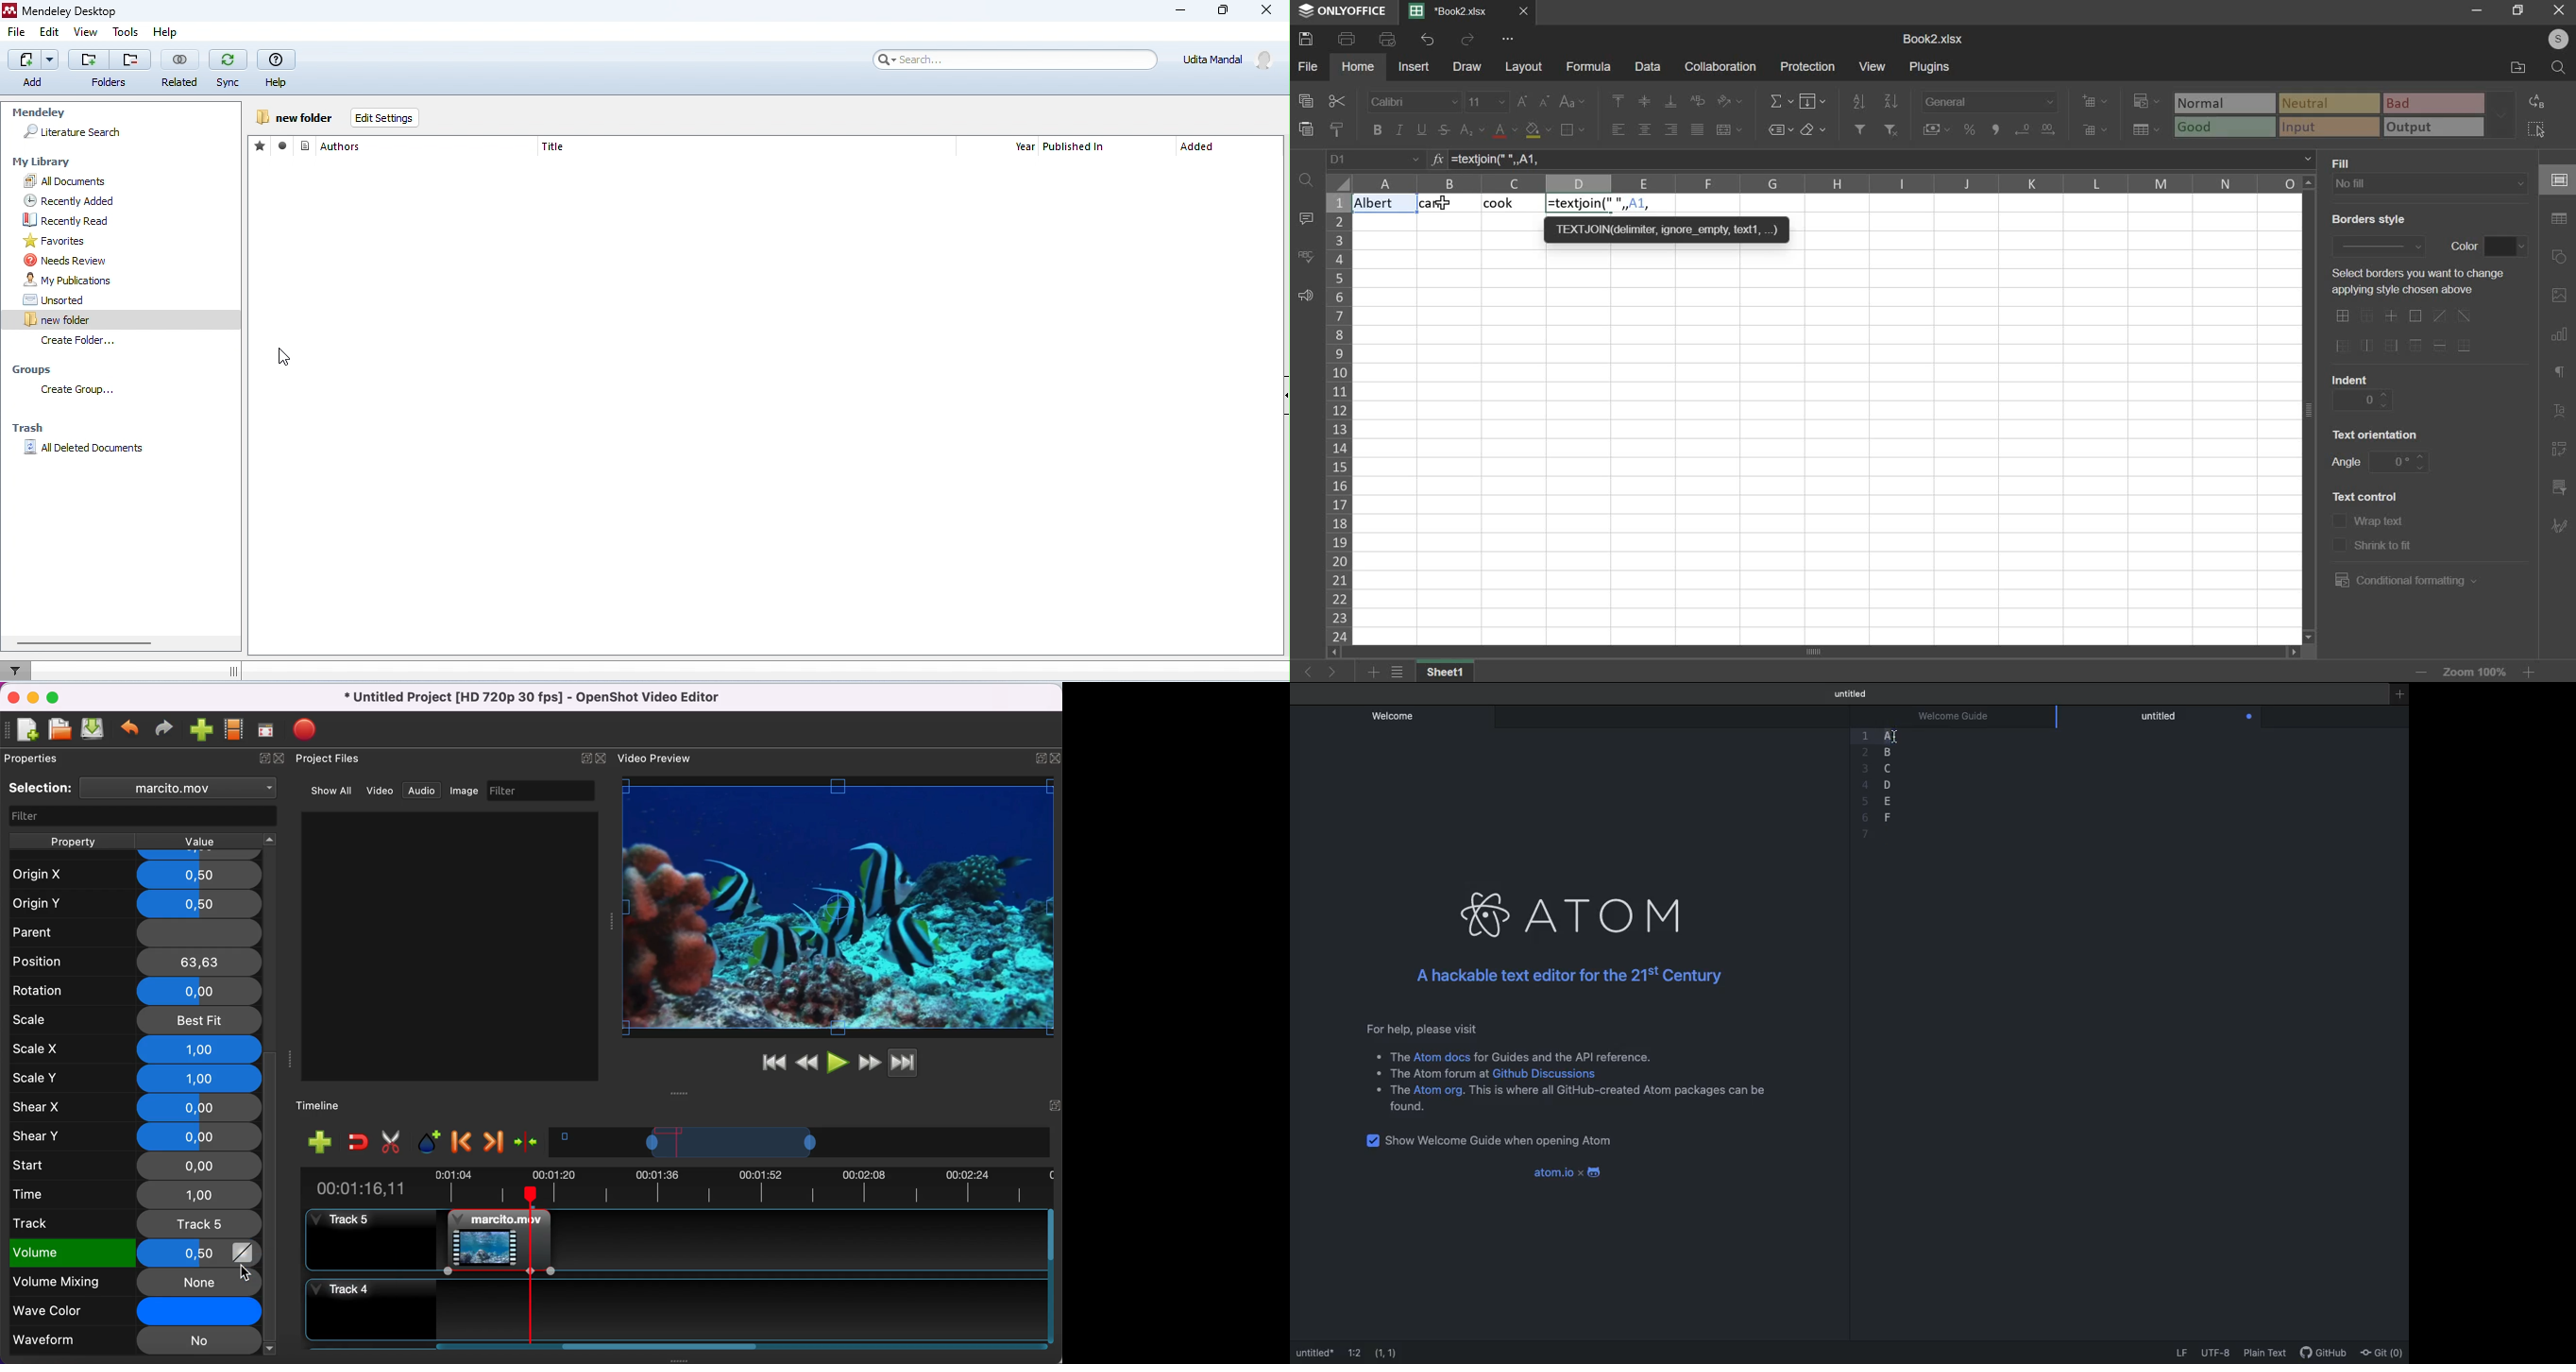 Image resolution: width=2576 pixels, height=1372 pixels. What do you see at coordinates (2559, 297) in the screenshot?
I see `picture or video` at bounding box center [2559, 297].